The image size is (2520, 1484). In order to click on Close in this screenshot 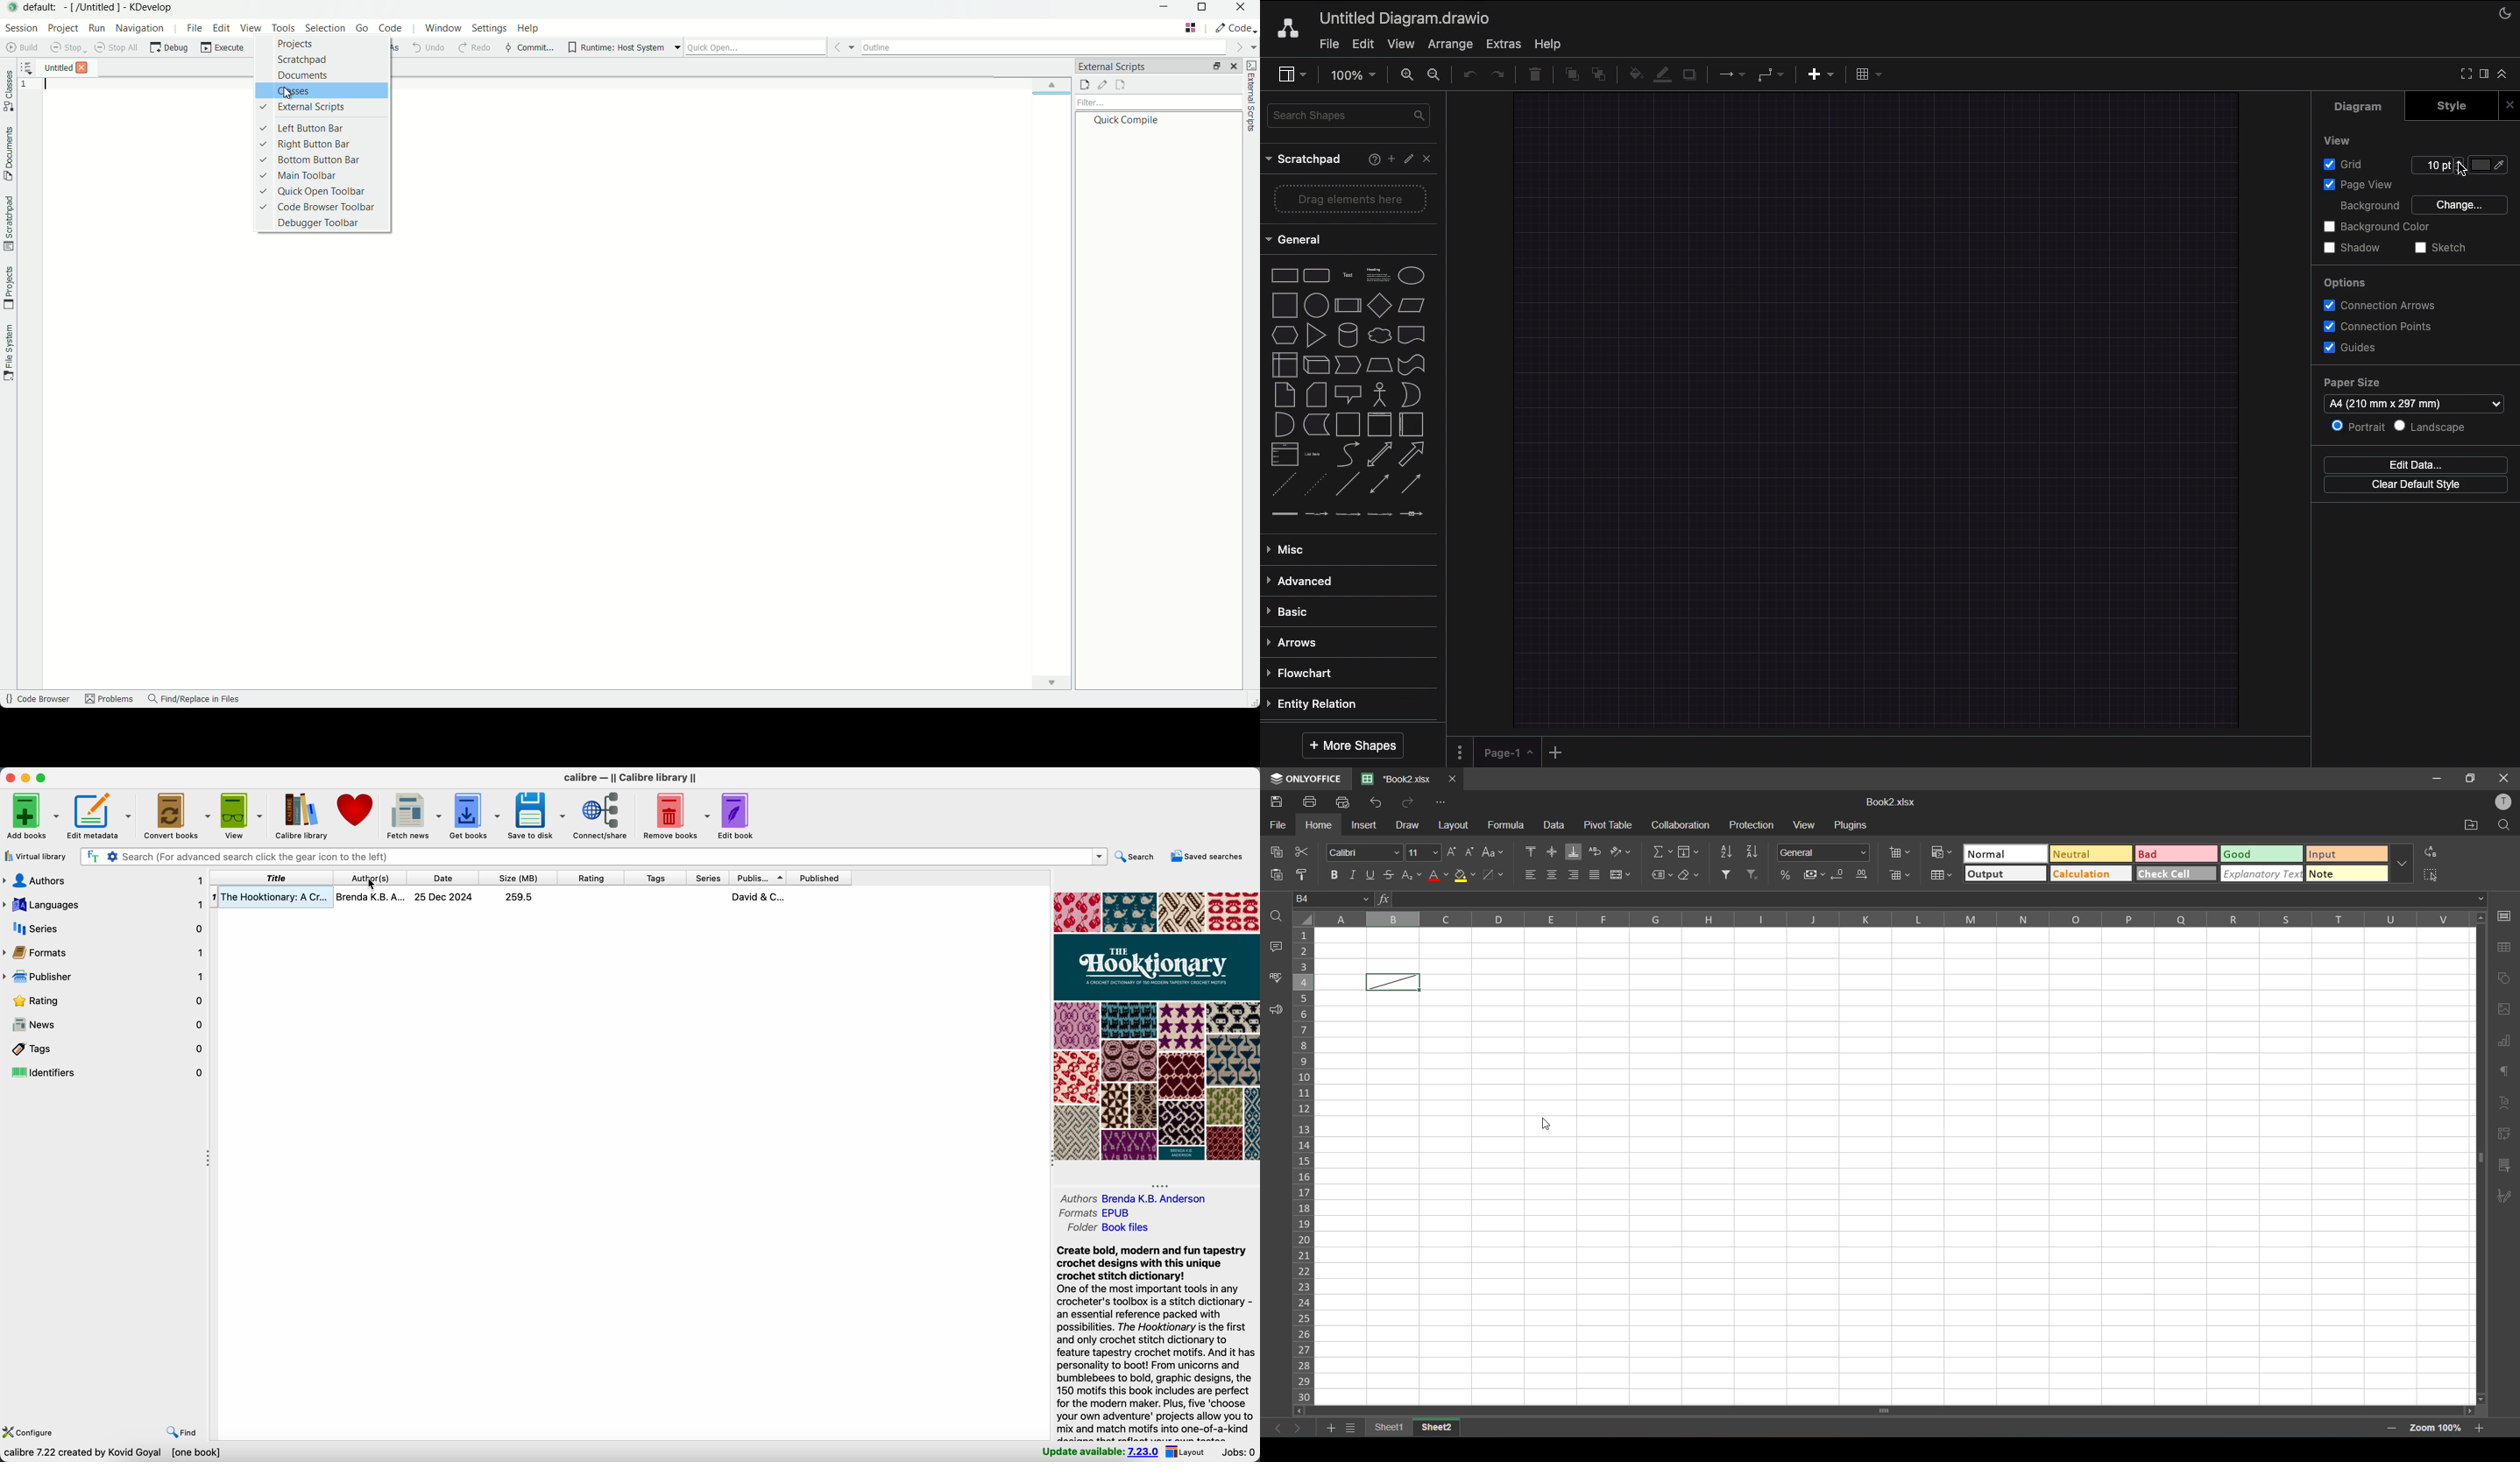, I will do `click(2508, 103)`.